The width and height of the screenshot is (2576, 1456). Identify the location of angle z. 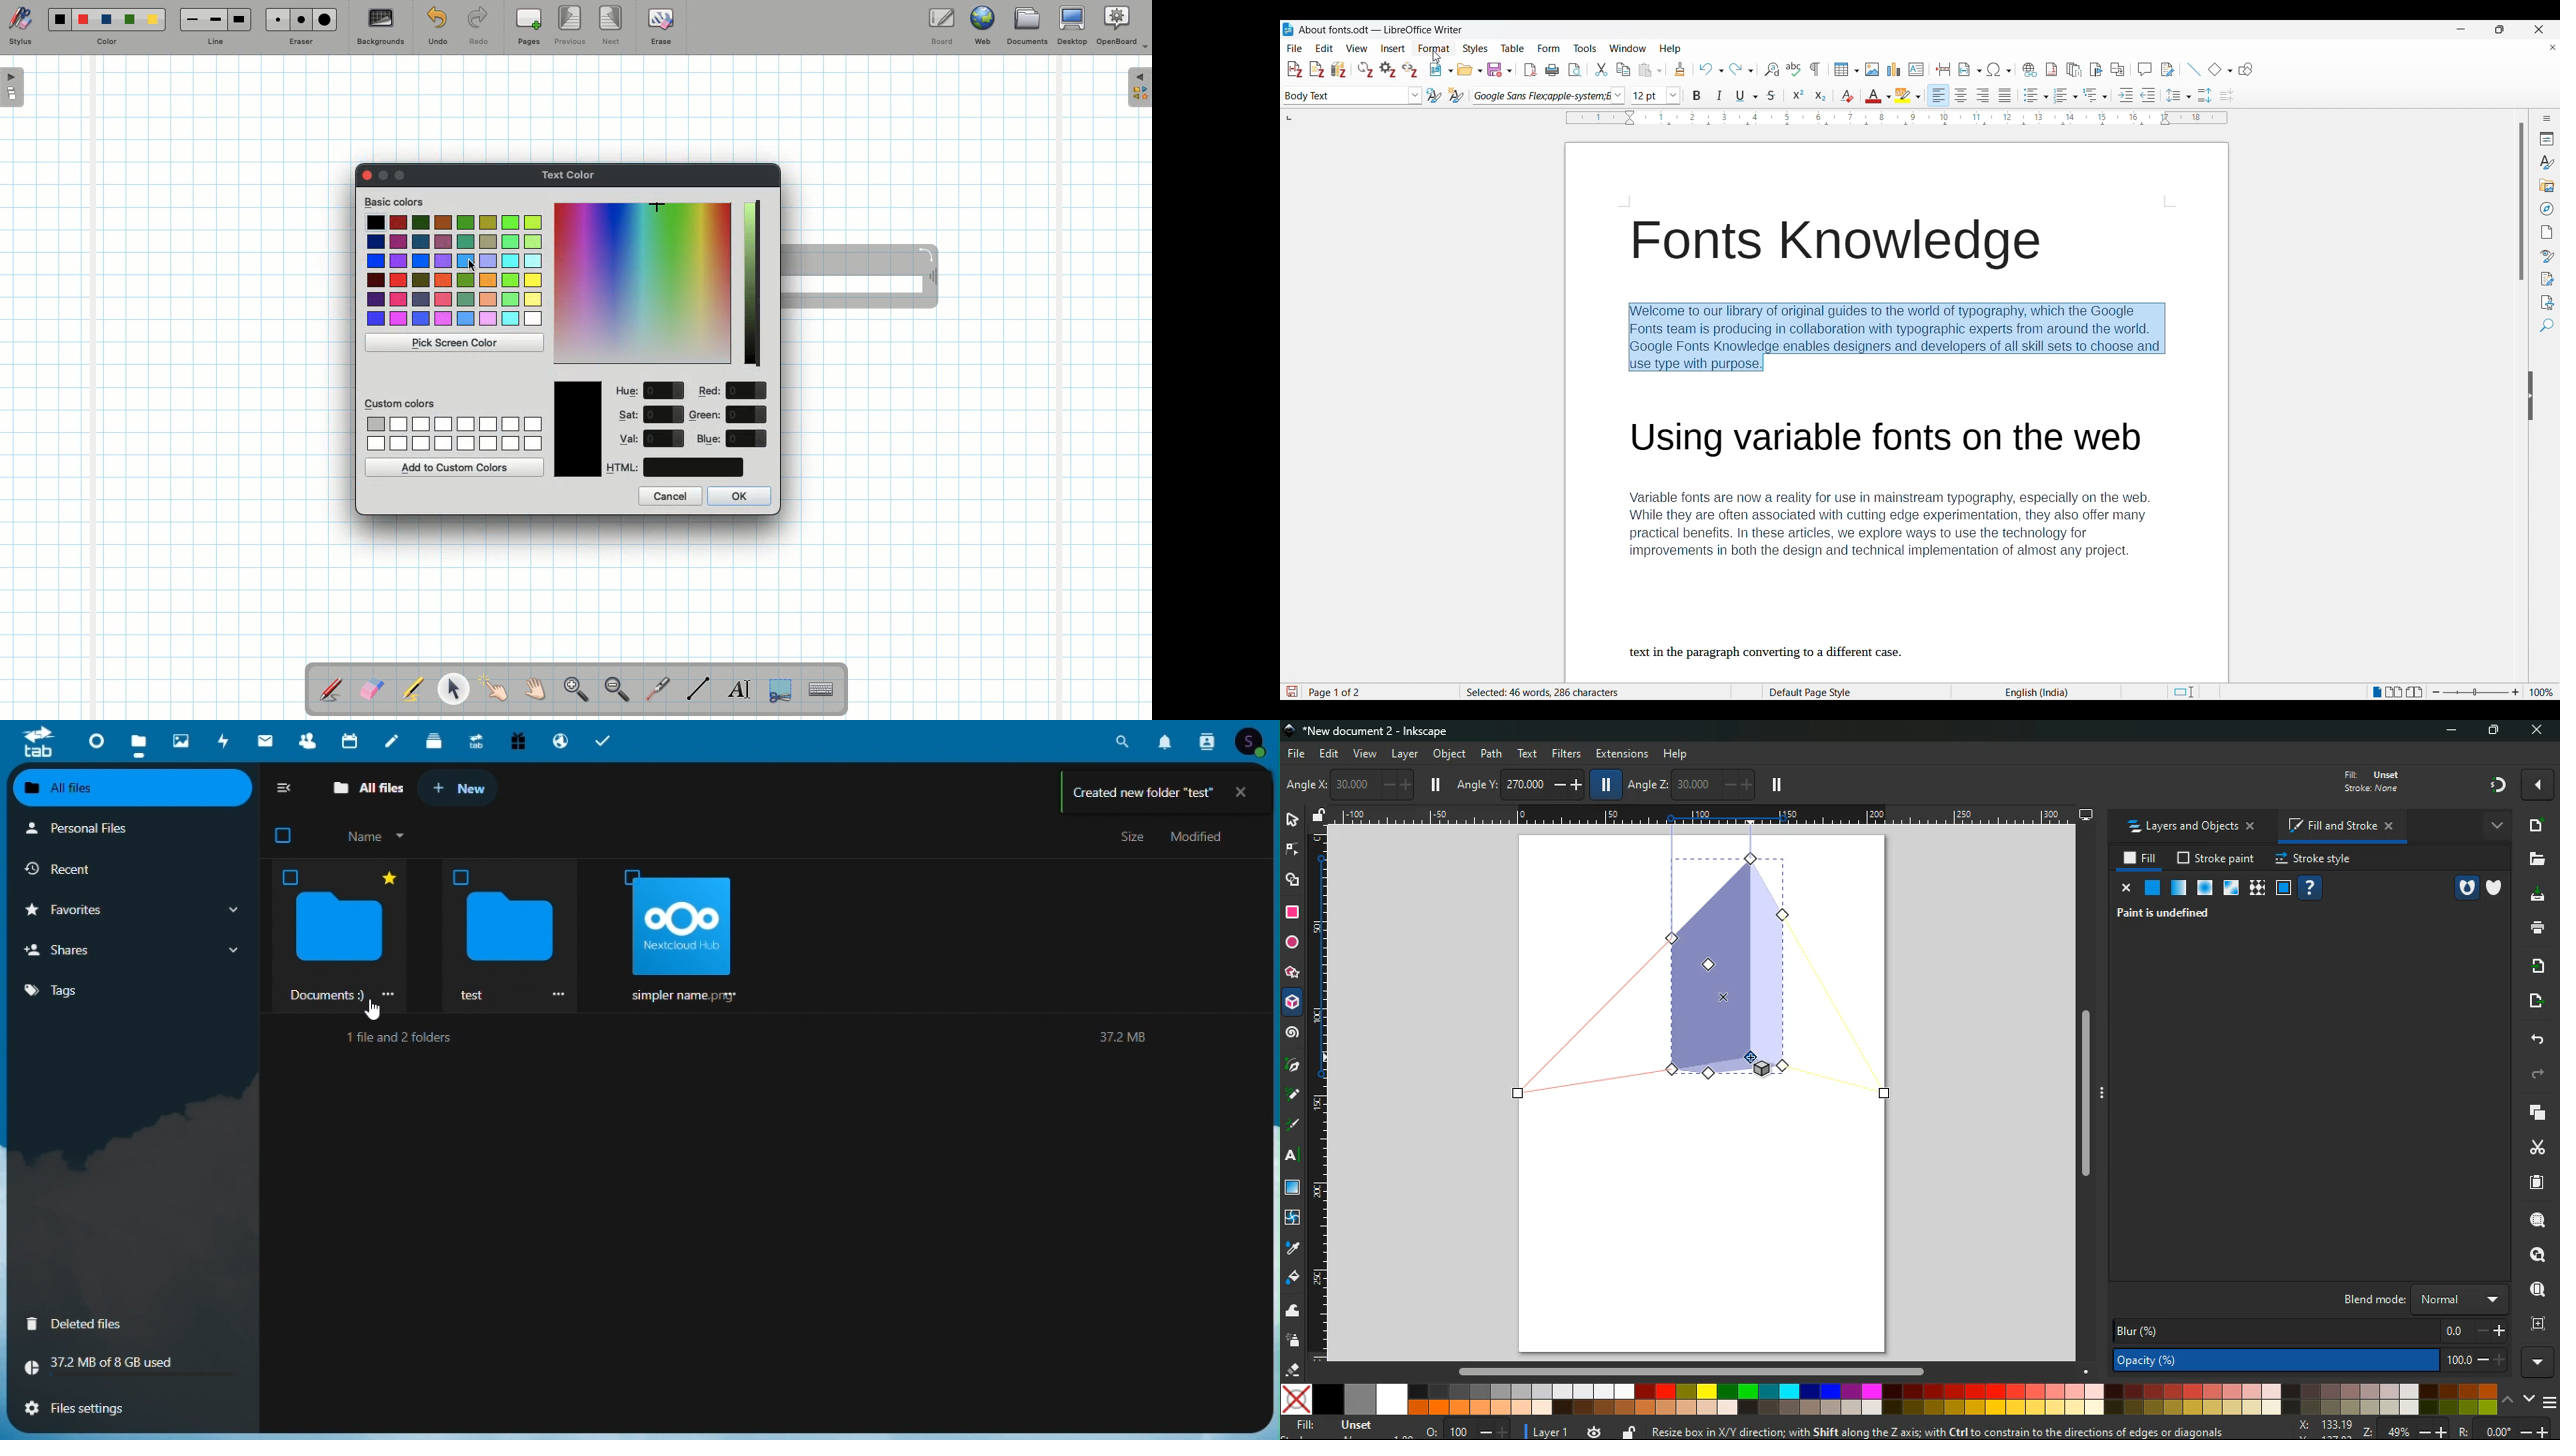
(1689, 783).